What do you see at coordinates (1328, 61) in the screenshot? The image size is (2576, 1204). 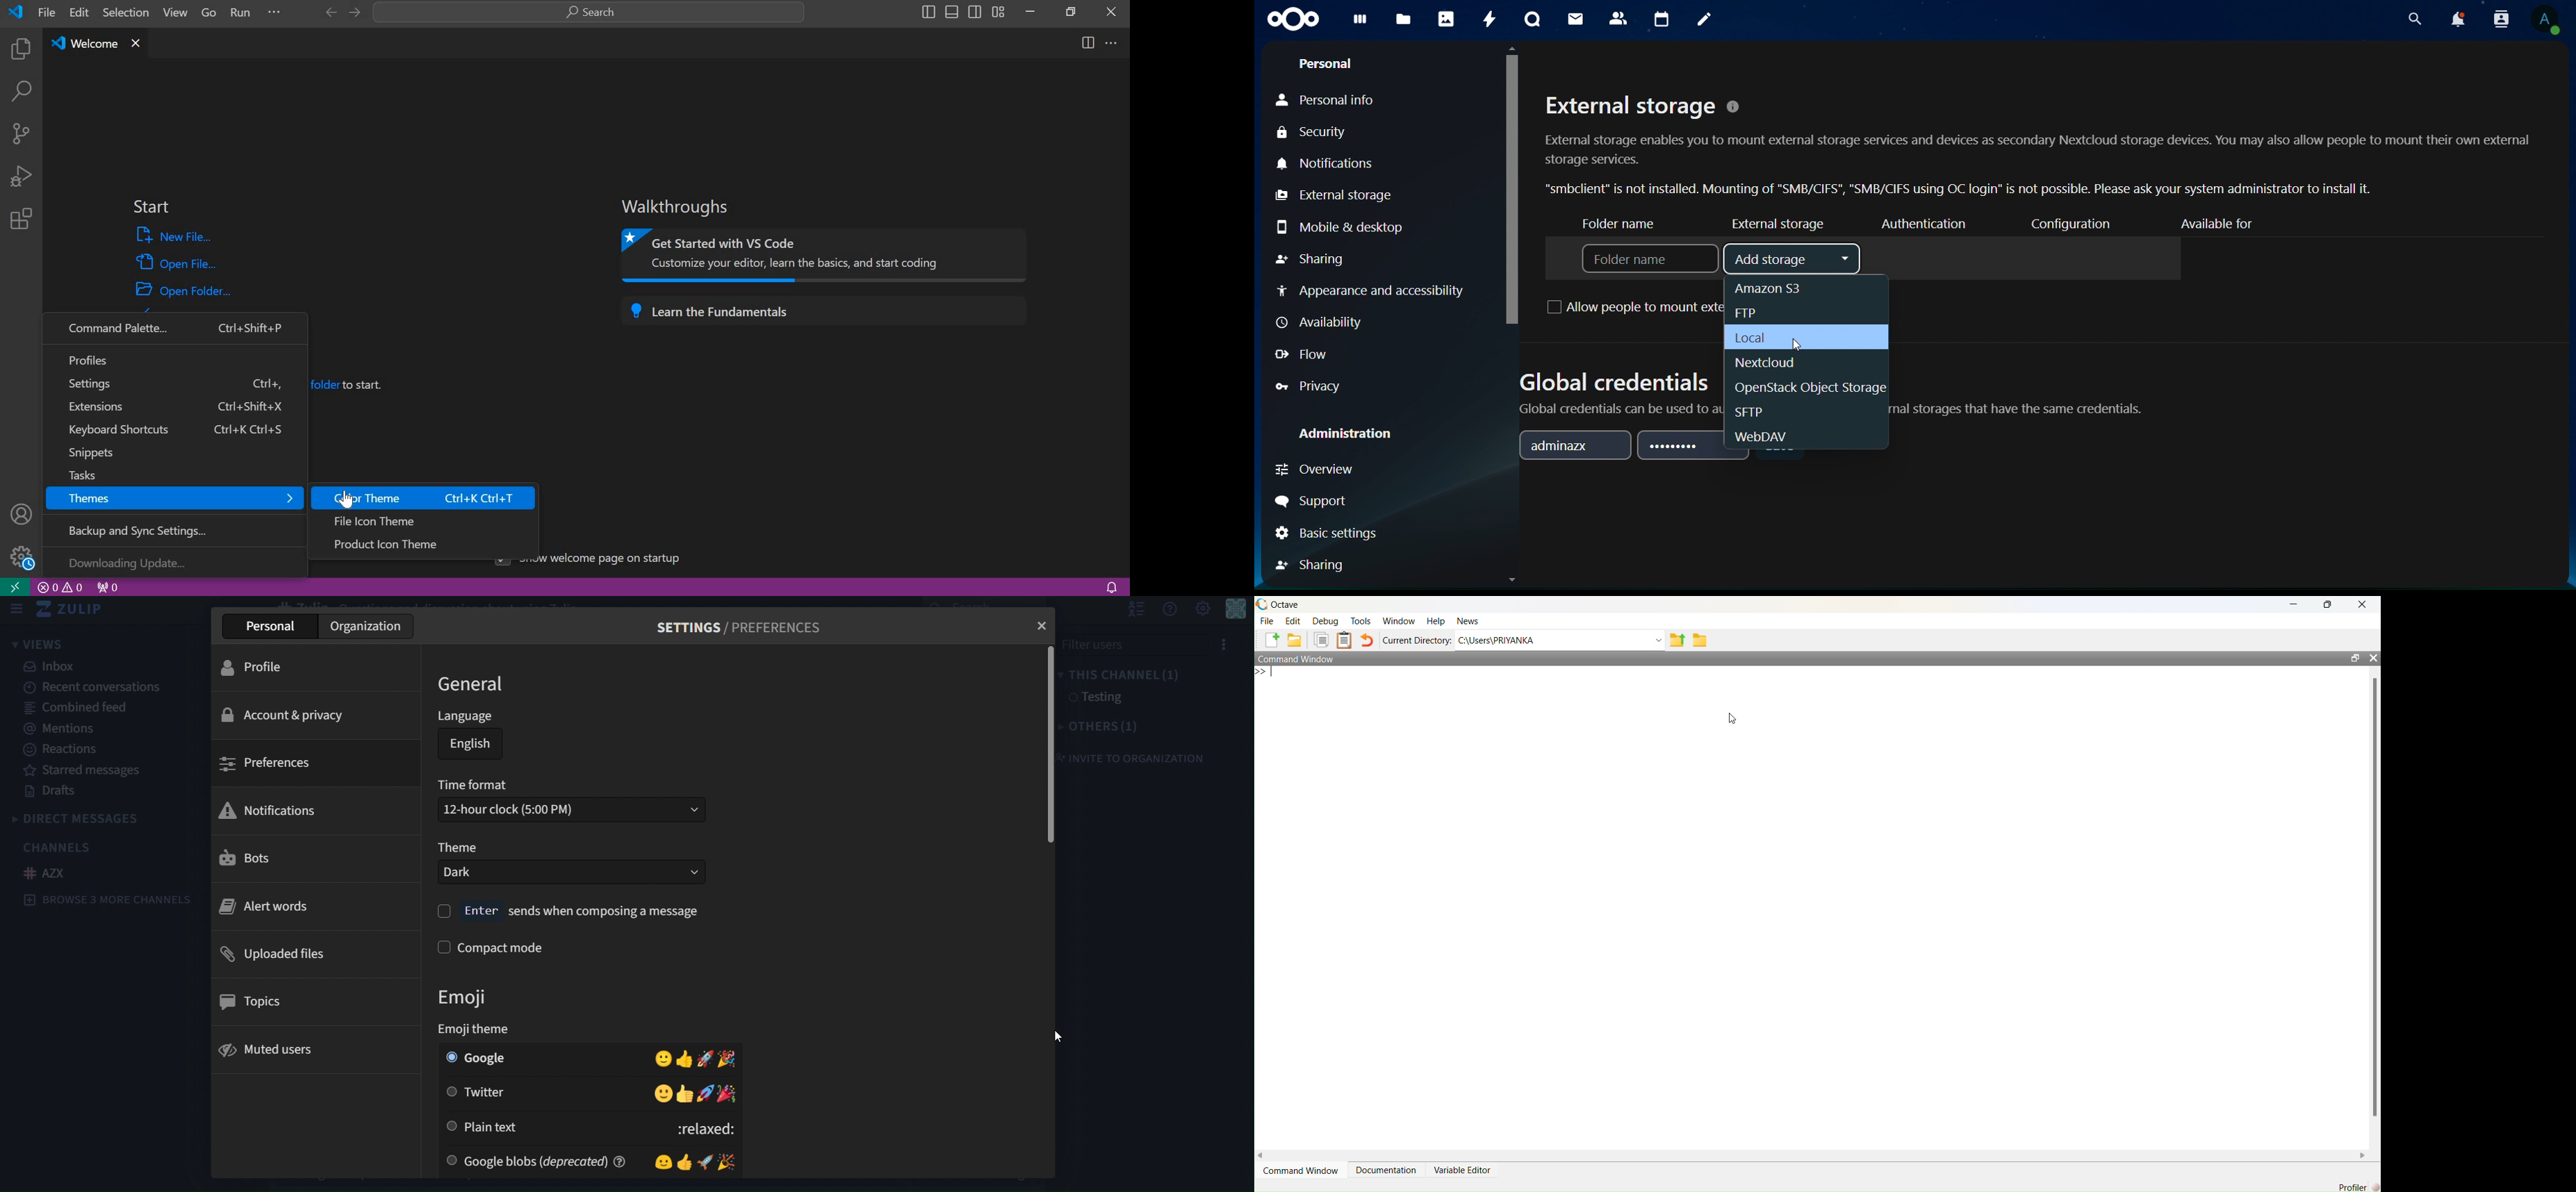 I see `personal` at bounding box center [1328, 61].